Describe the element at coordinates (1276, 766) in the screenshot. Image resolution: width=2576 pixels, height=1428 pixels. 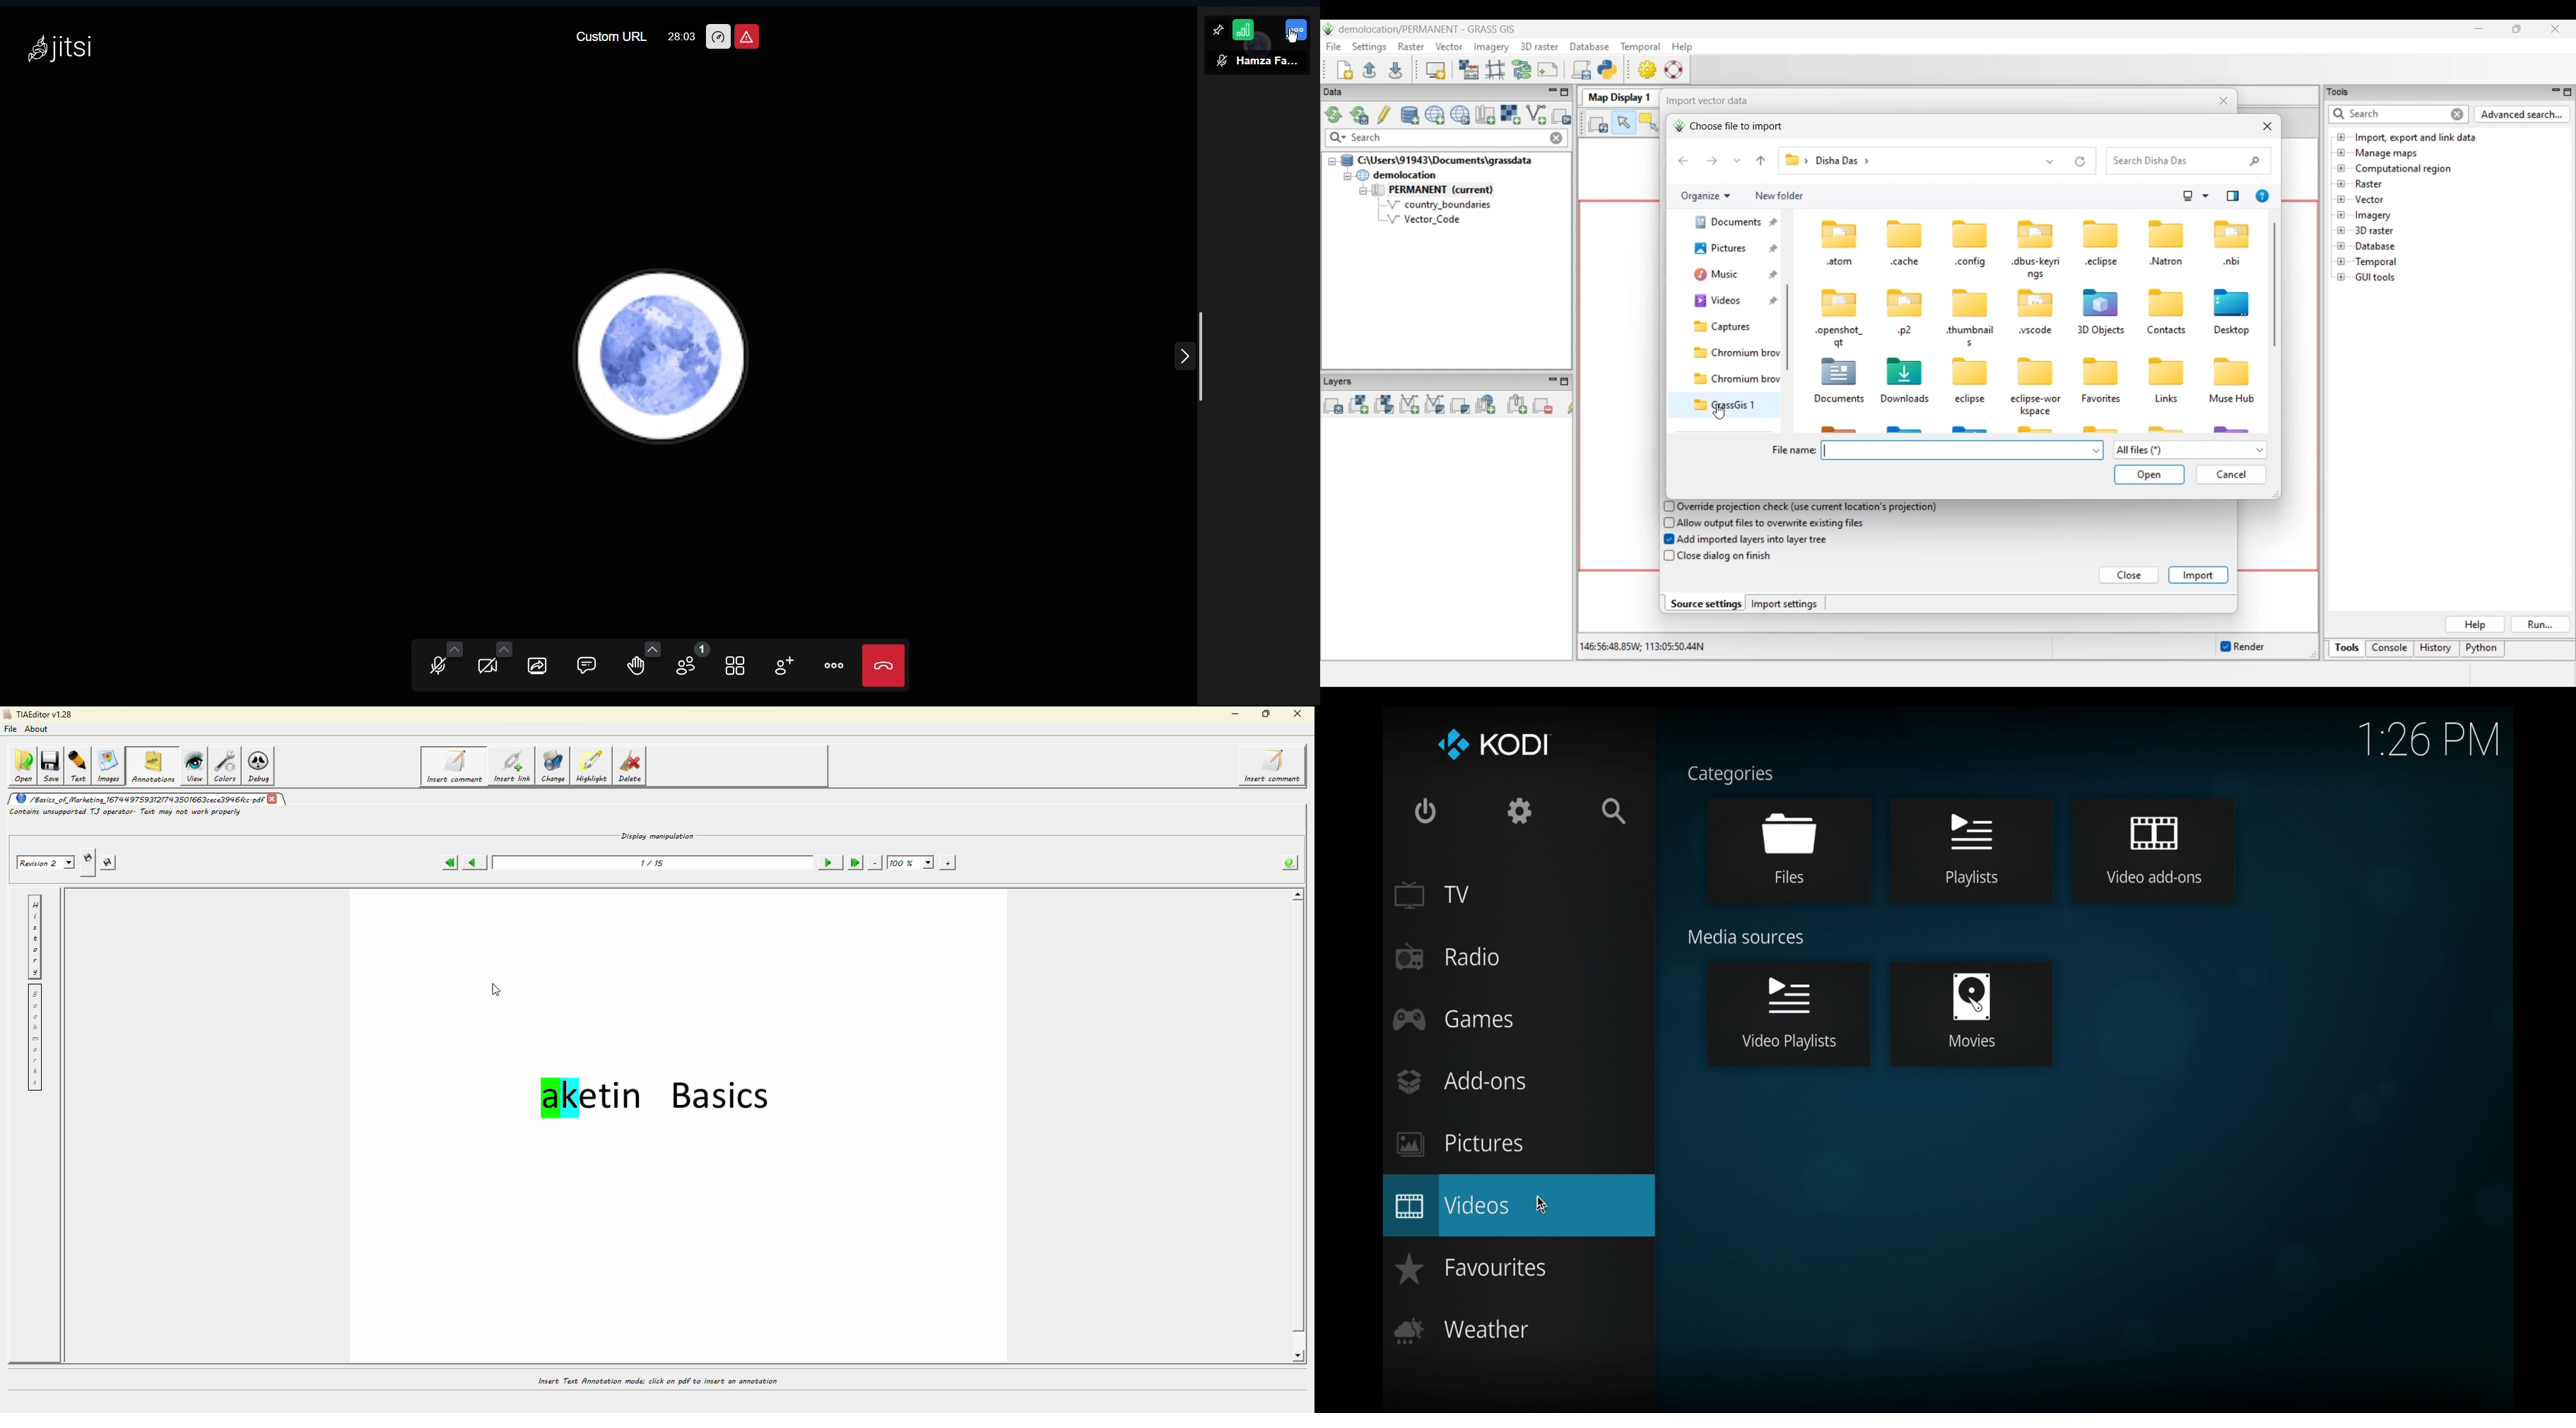
I see `insert comment` at that location.